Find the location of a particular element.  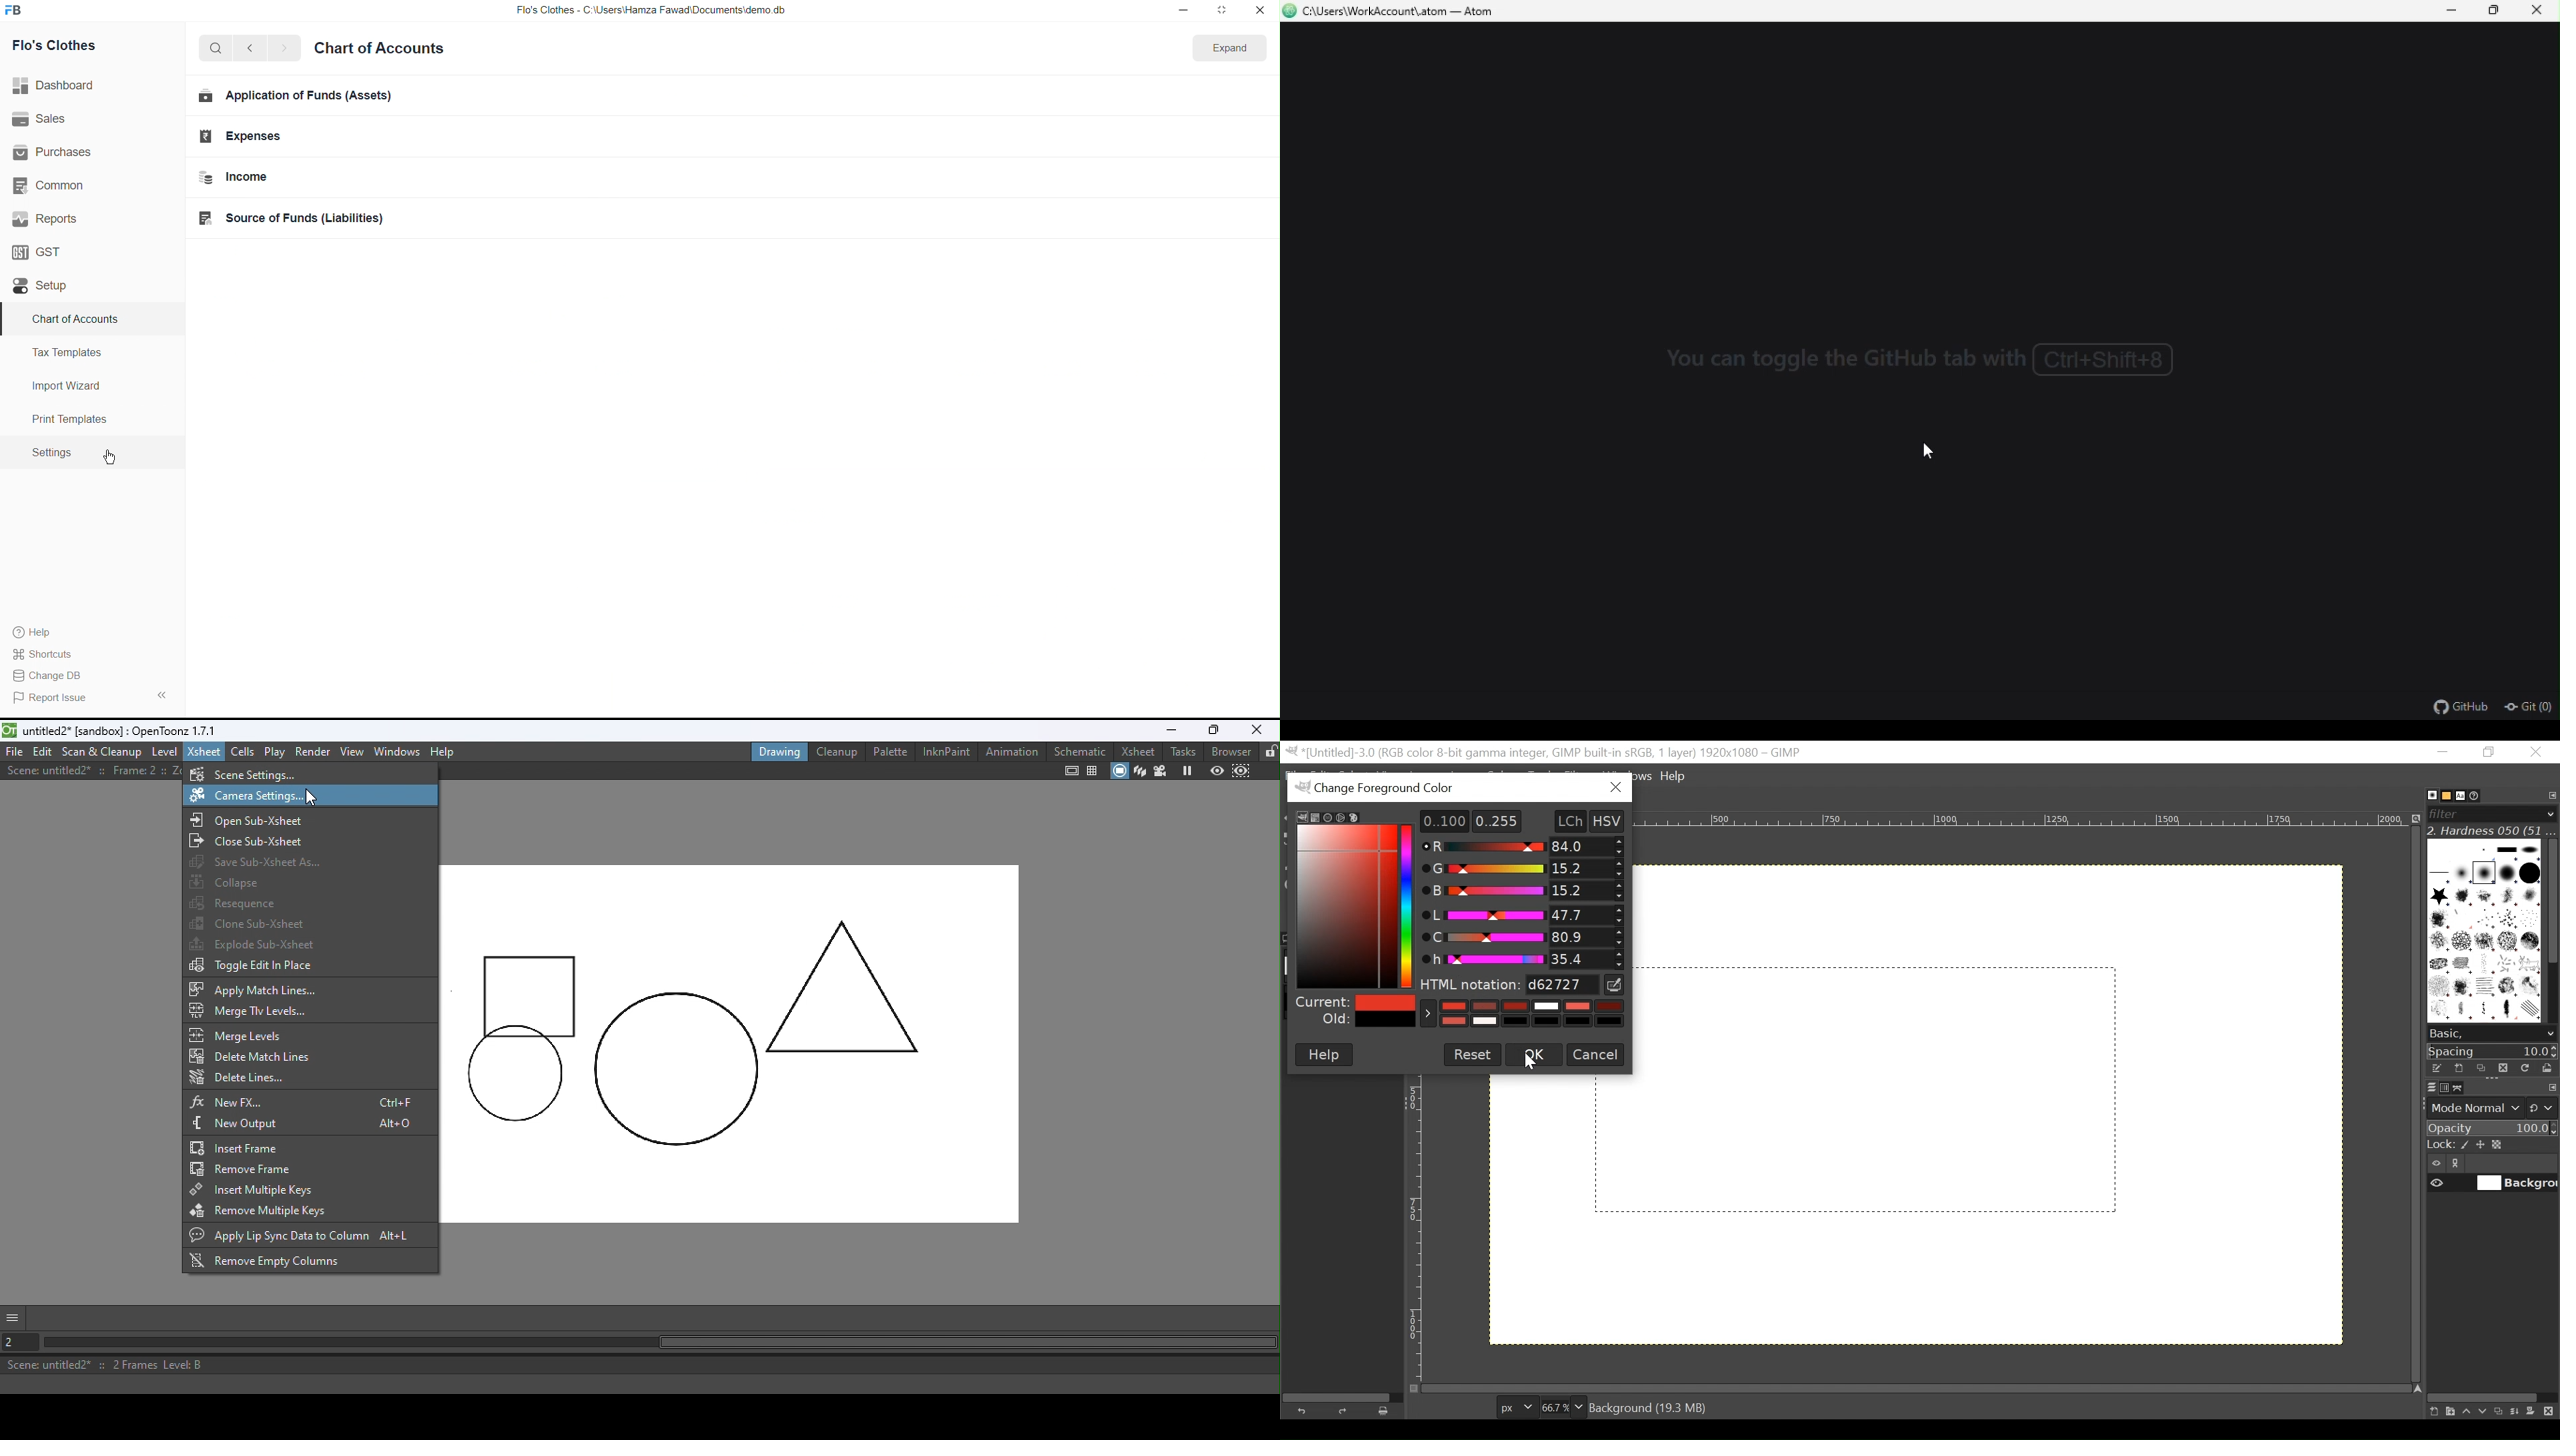

More options is located at coordinates (15, 1317).